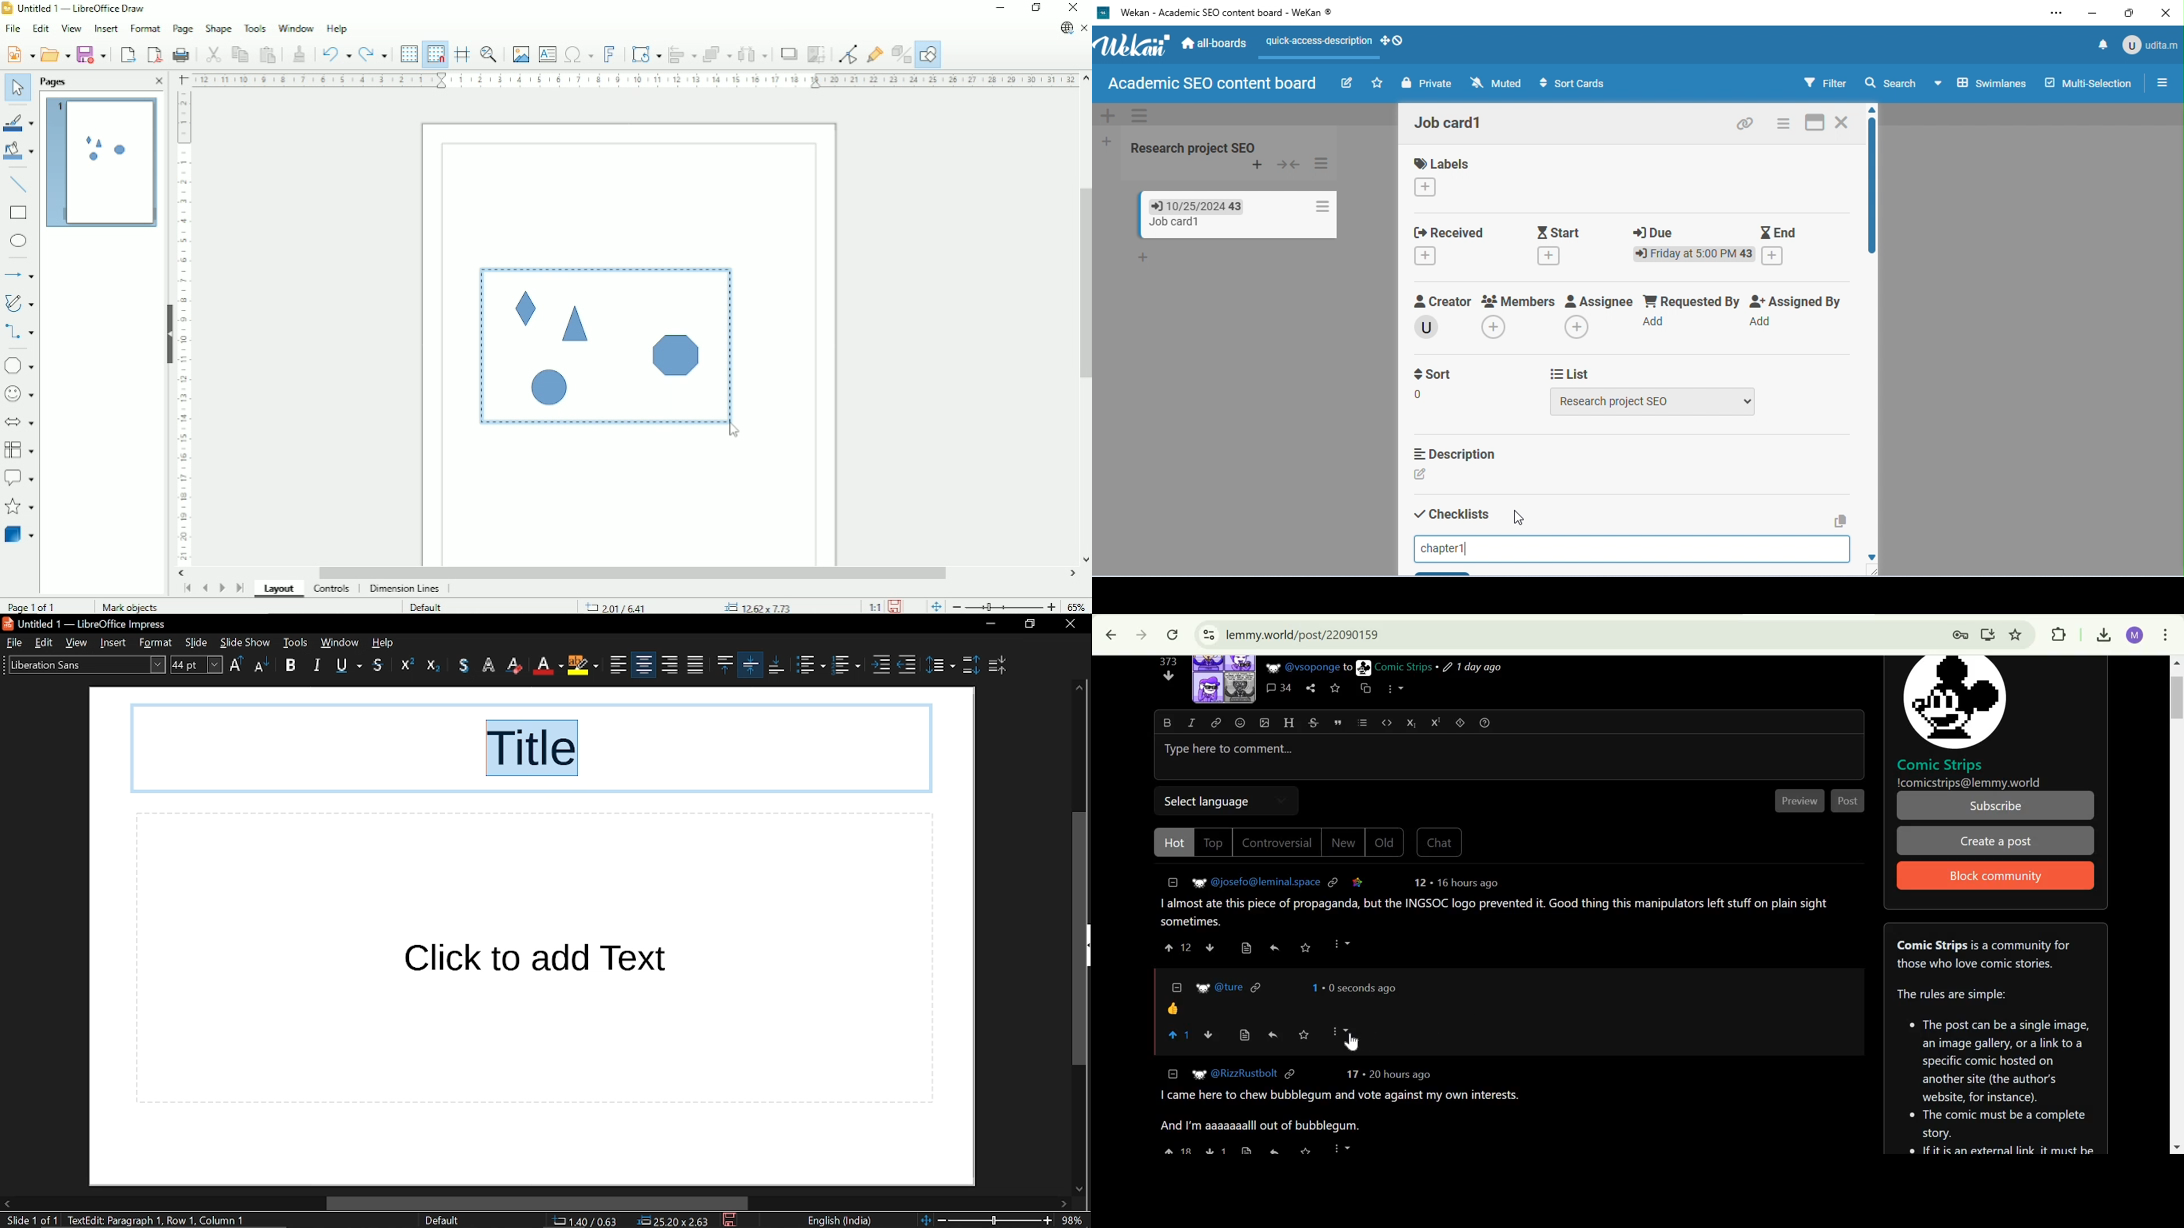 The image size is (2184, 1232). I want to click on decrease indent, so click(907, 665).